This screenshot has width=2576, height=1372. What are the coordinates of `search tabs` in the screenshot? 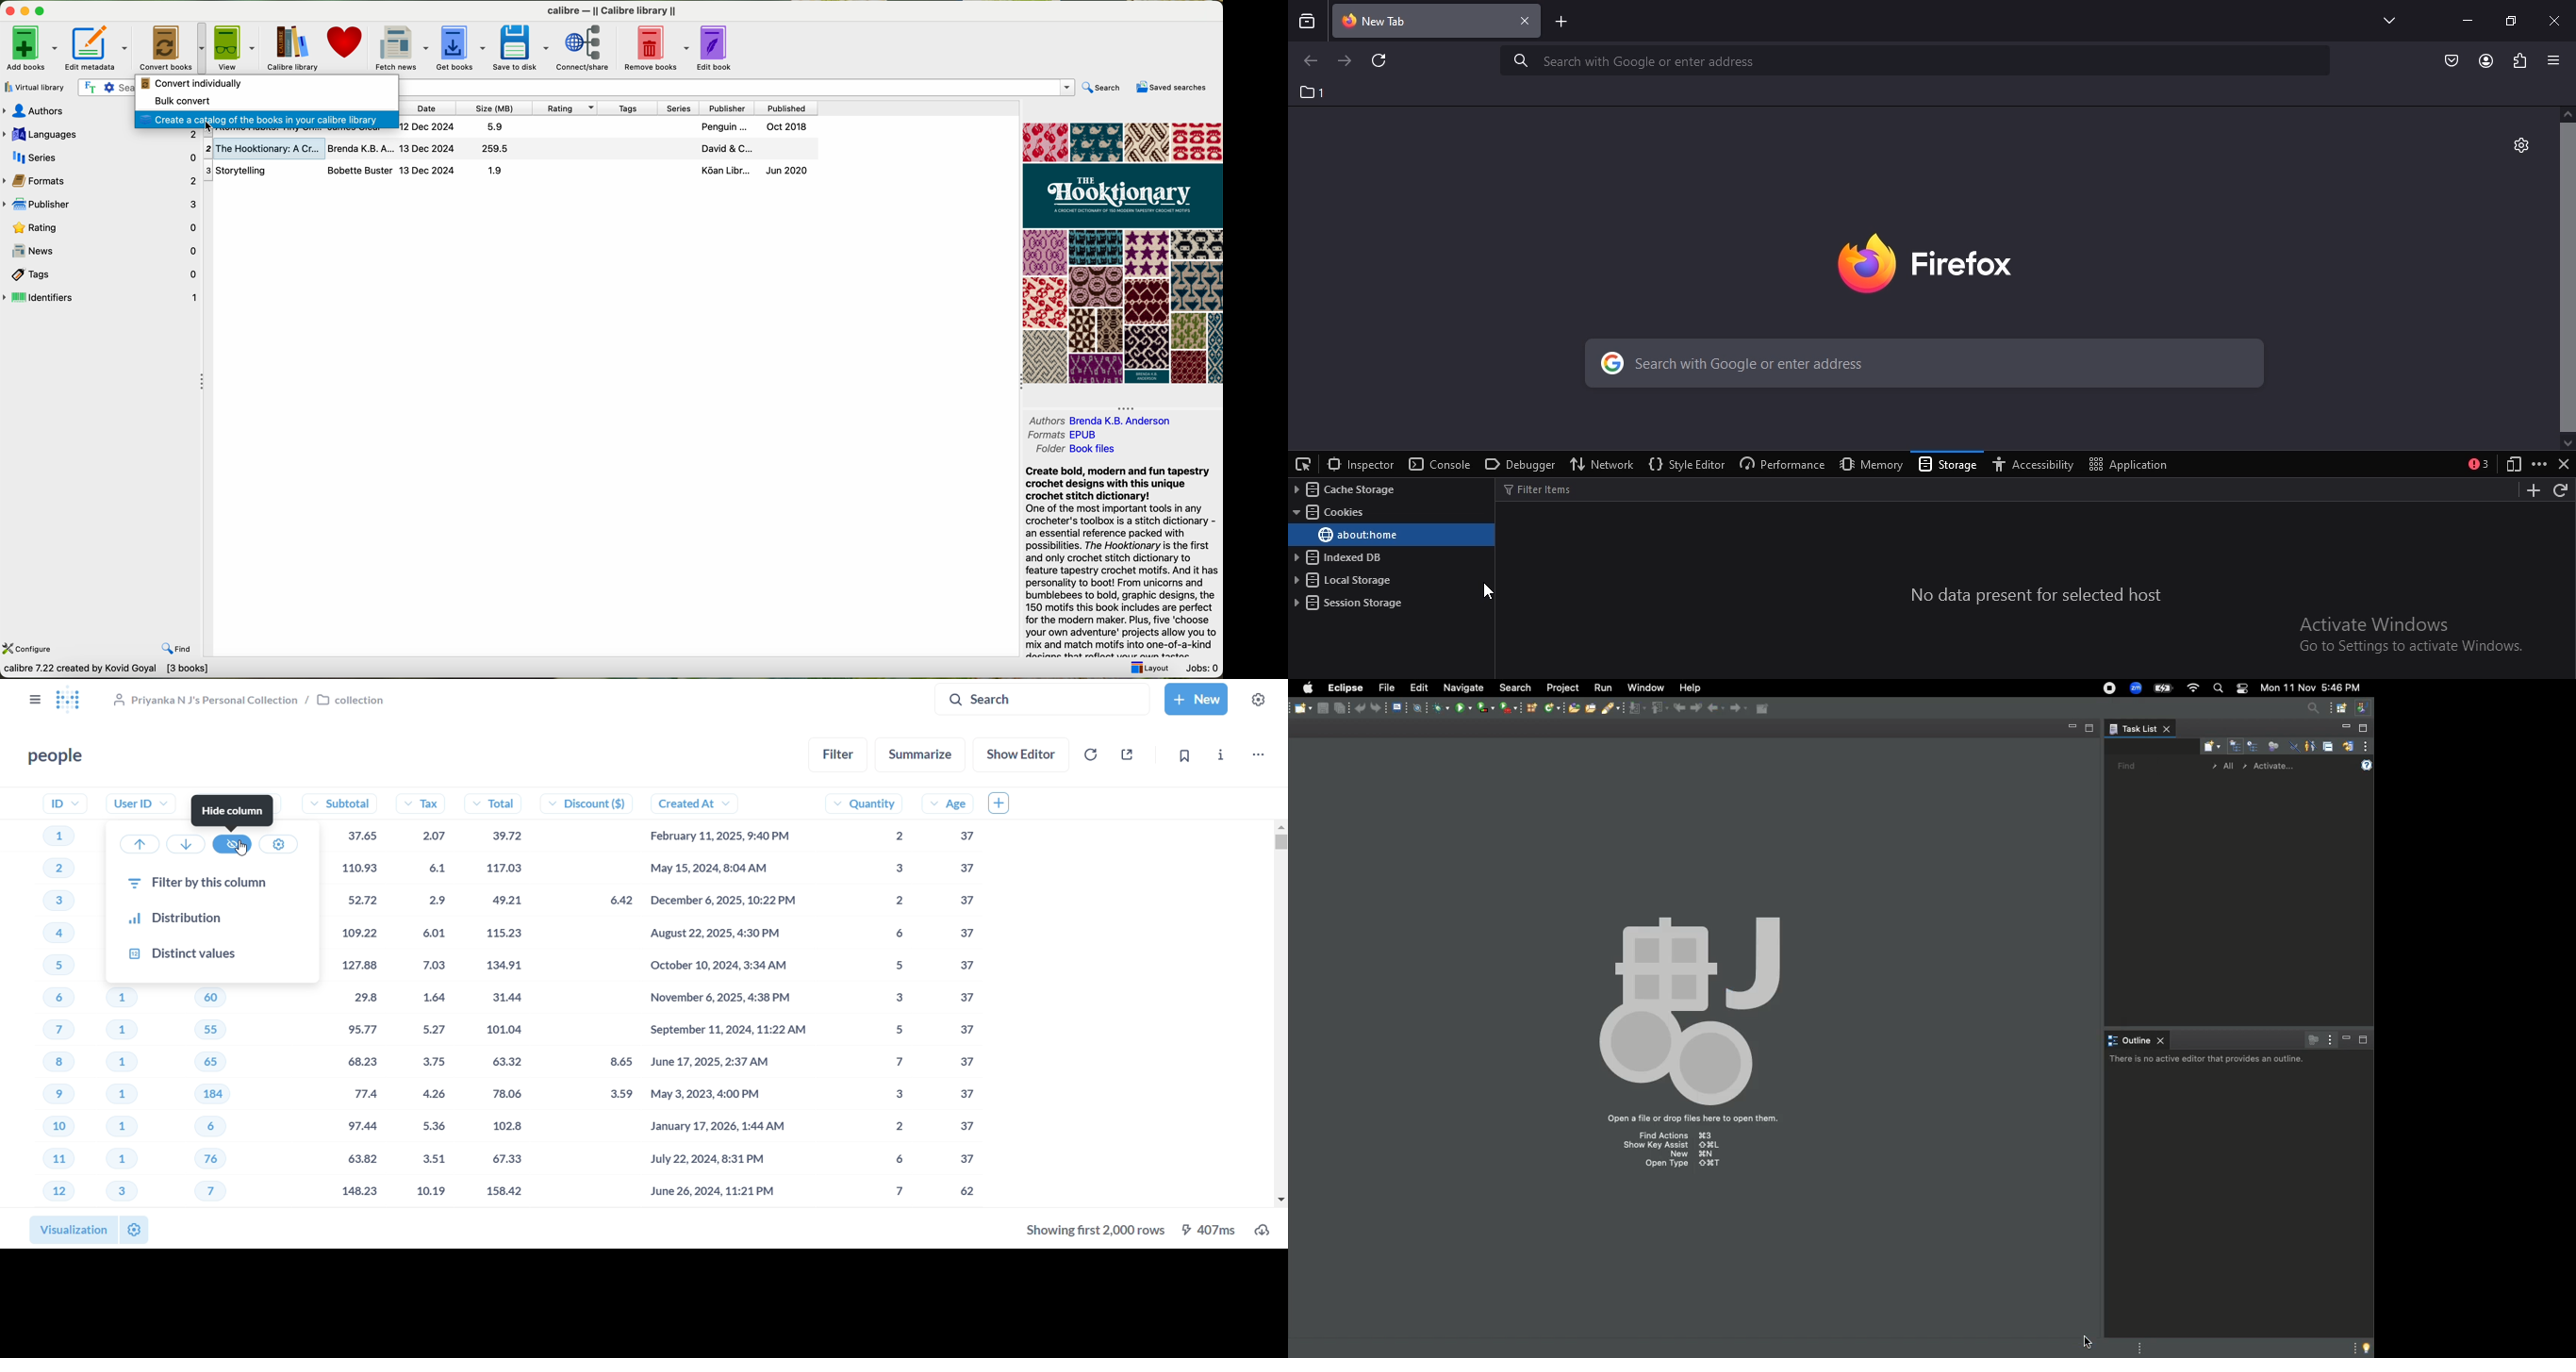 It's located at (1308, 21).